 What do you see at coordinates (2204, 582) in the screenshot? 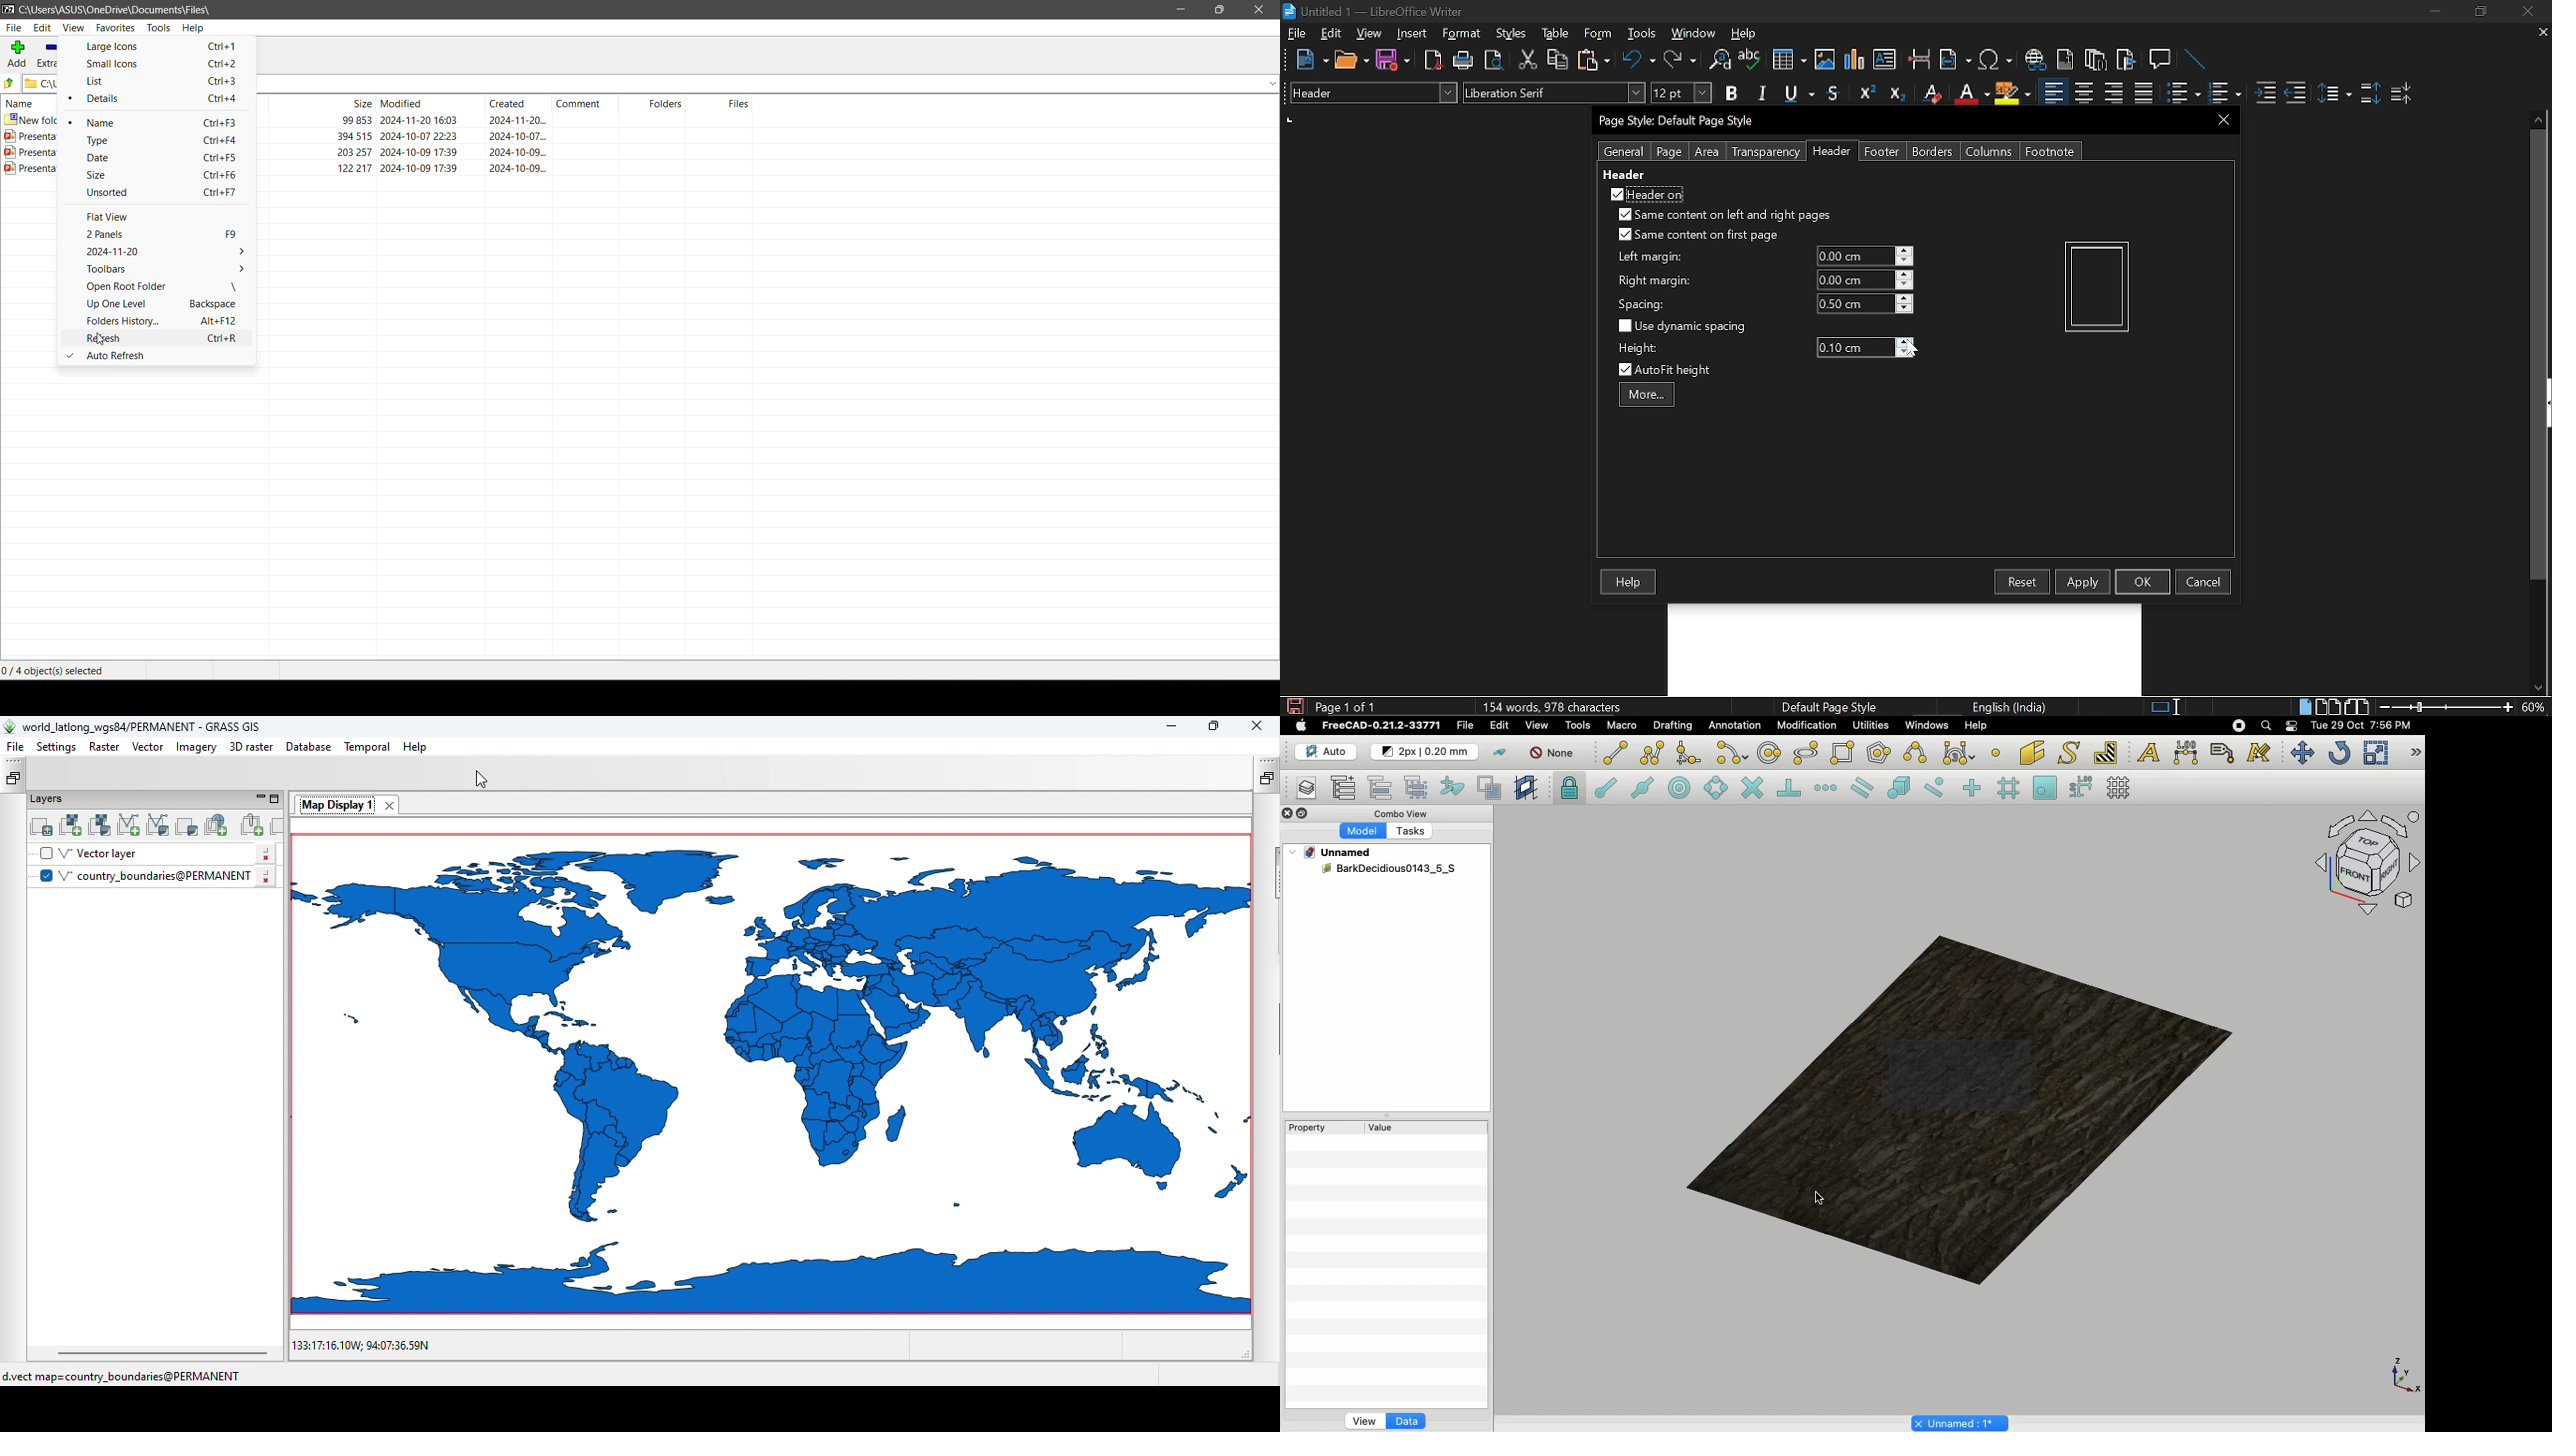
I see `cancel` at bounding box center [2204, 582].